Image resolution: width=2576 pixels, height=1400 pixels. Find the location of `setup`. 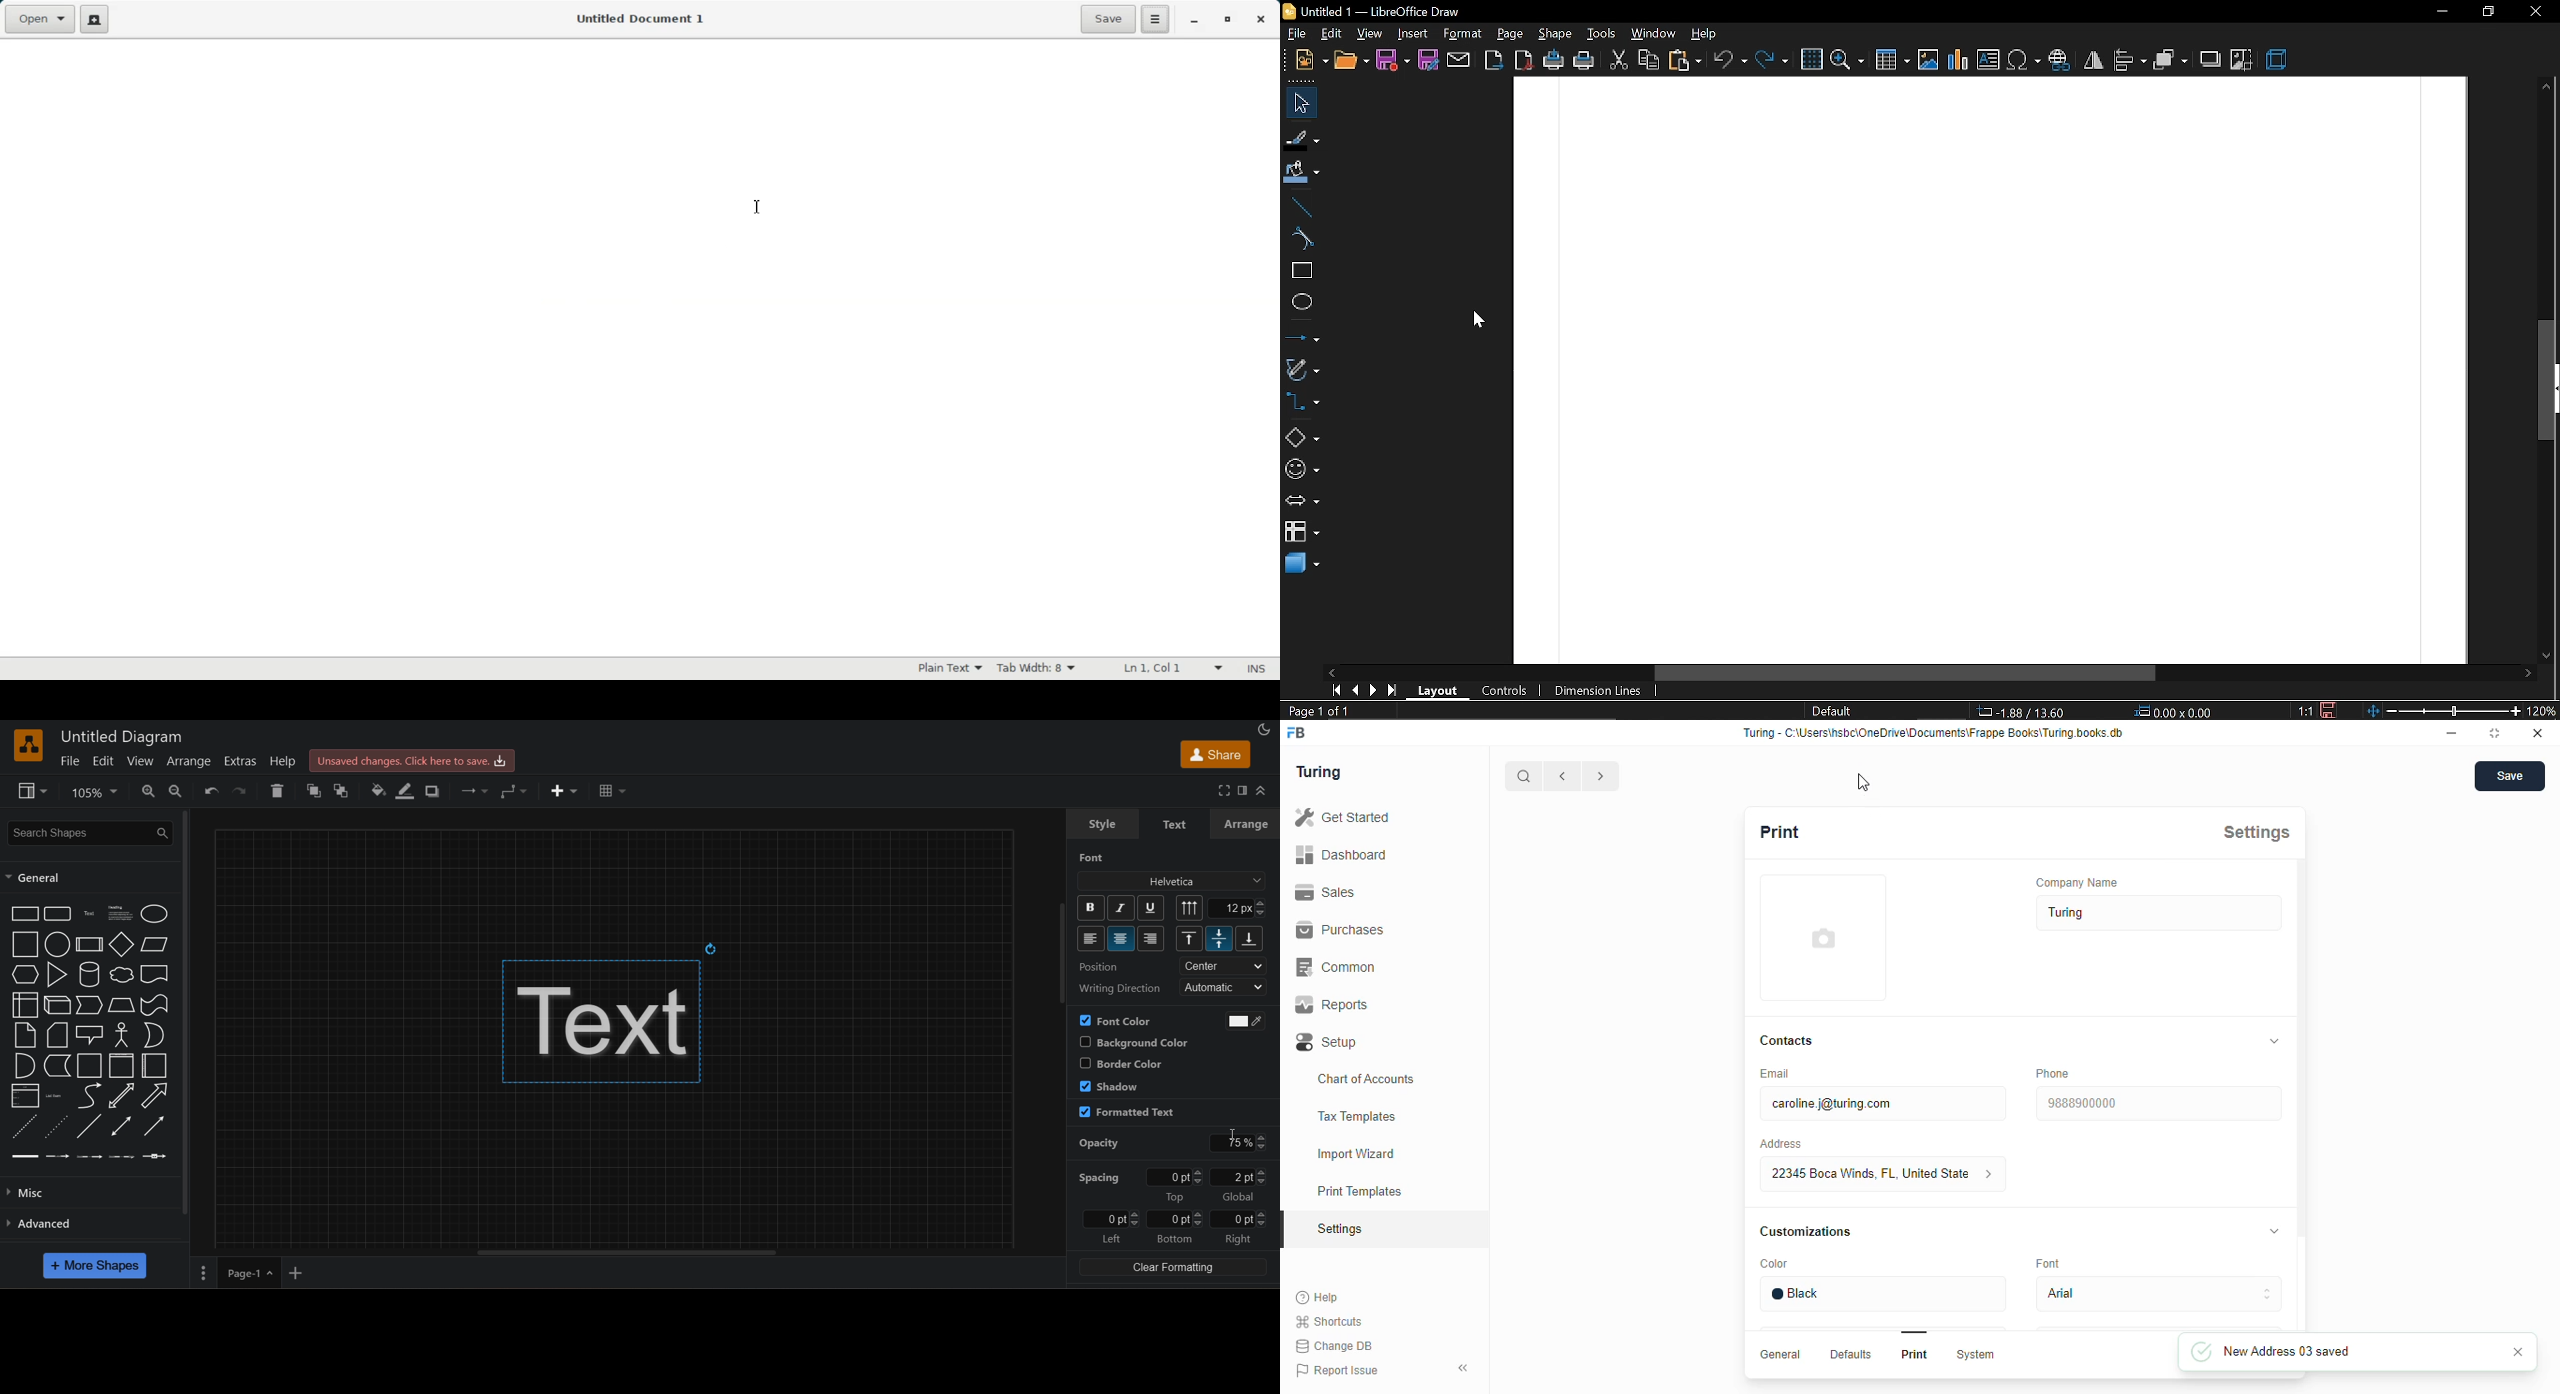

setup is located at coordinates (1328, 1043).